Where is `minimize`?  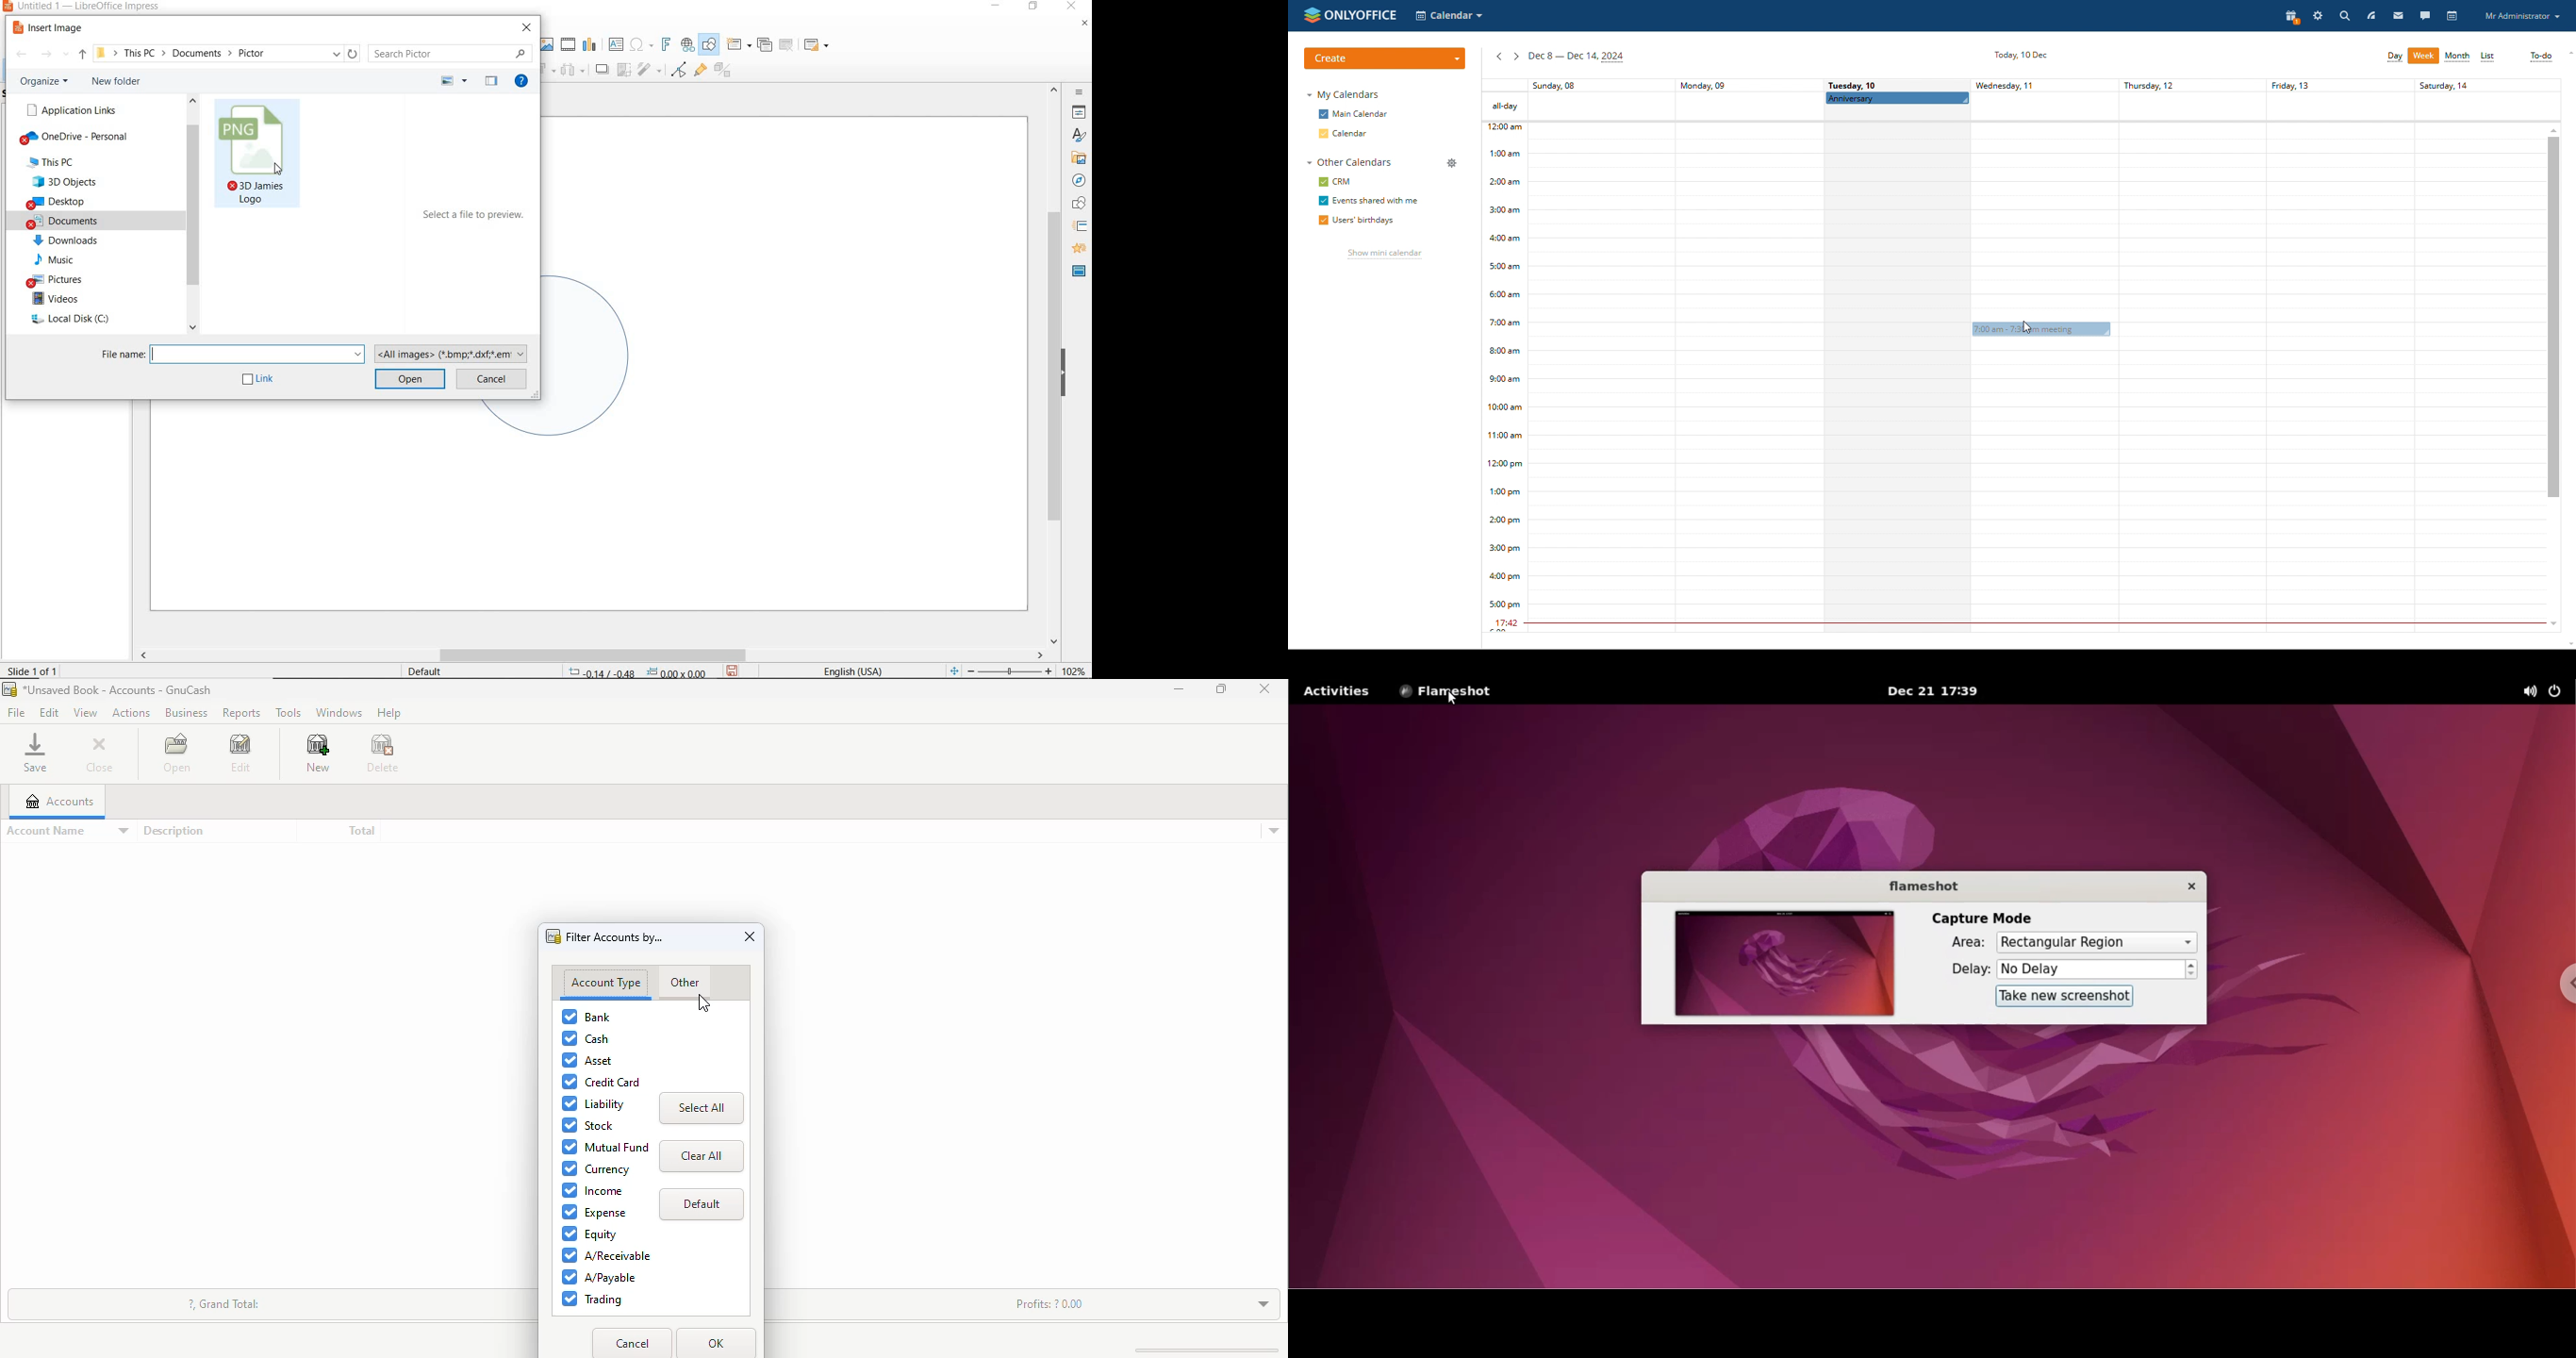
minimize is located at coordinates (1179, 688).